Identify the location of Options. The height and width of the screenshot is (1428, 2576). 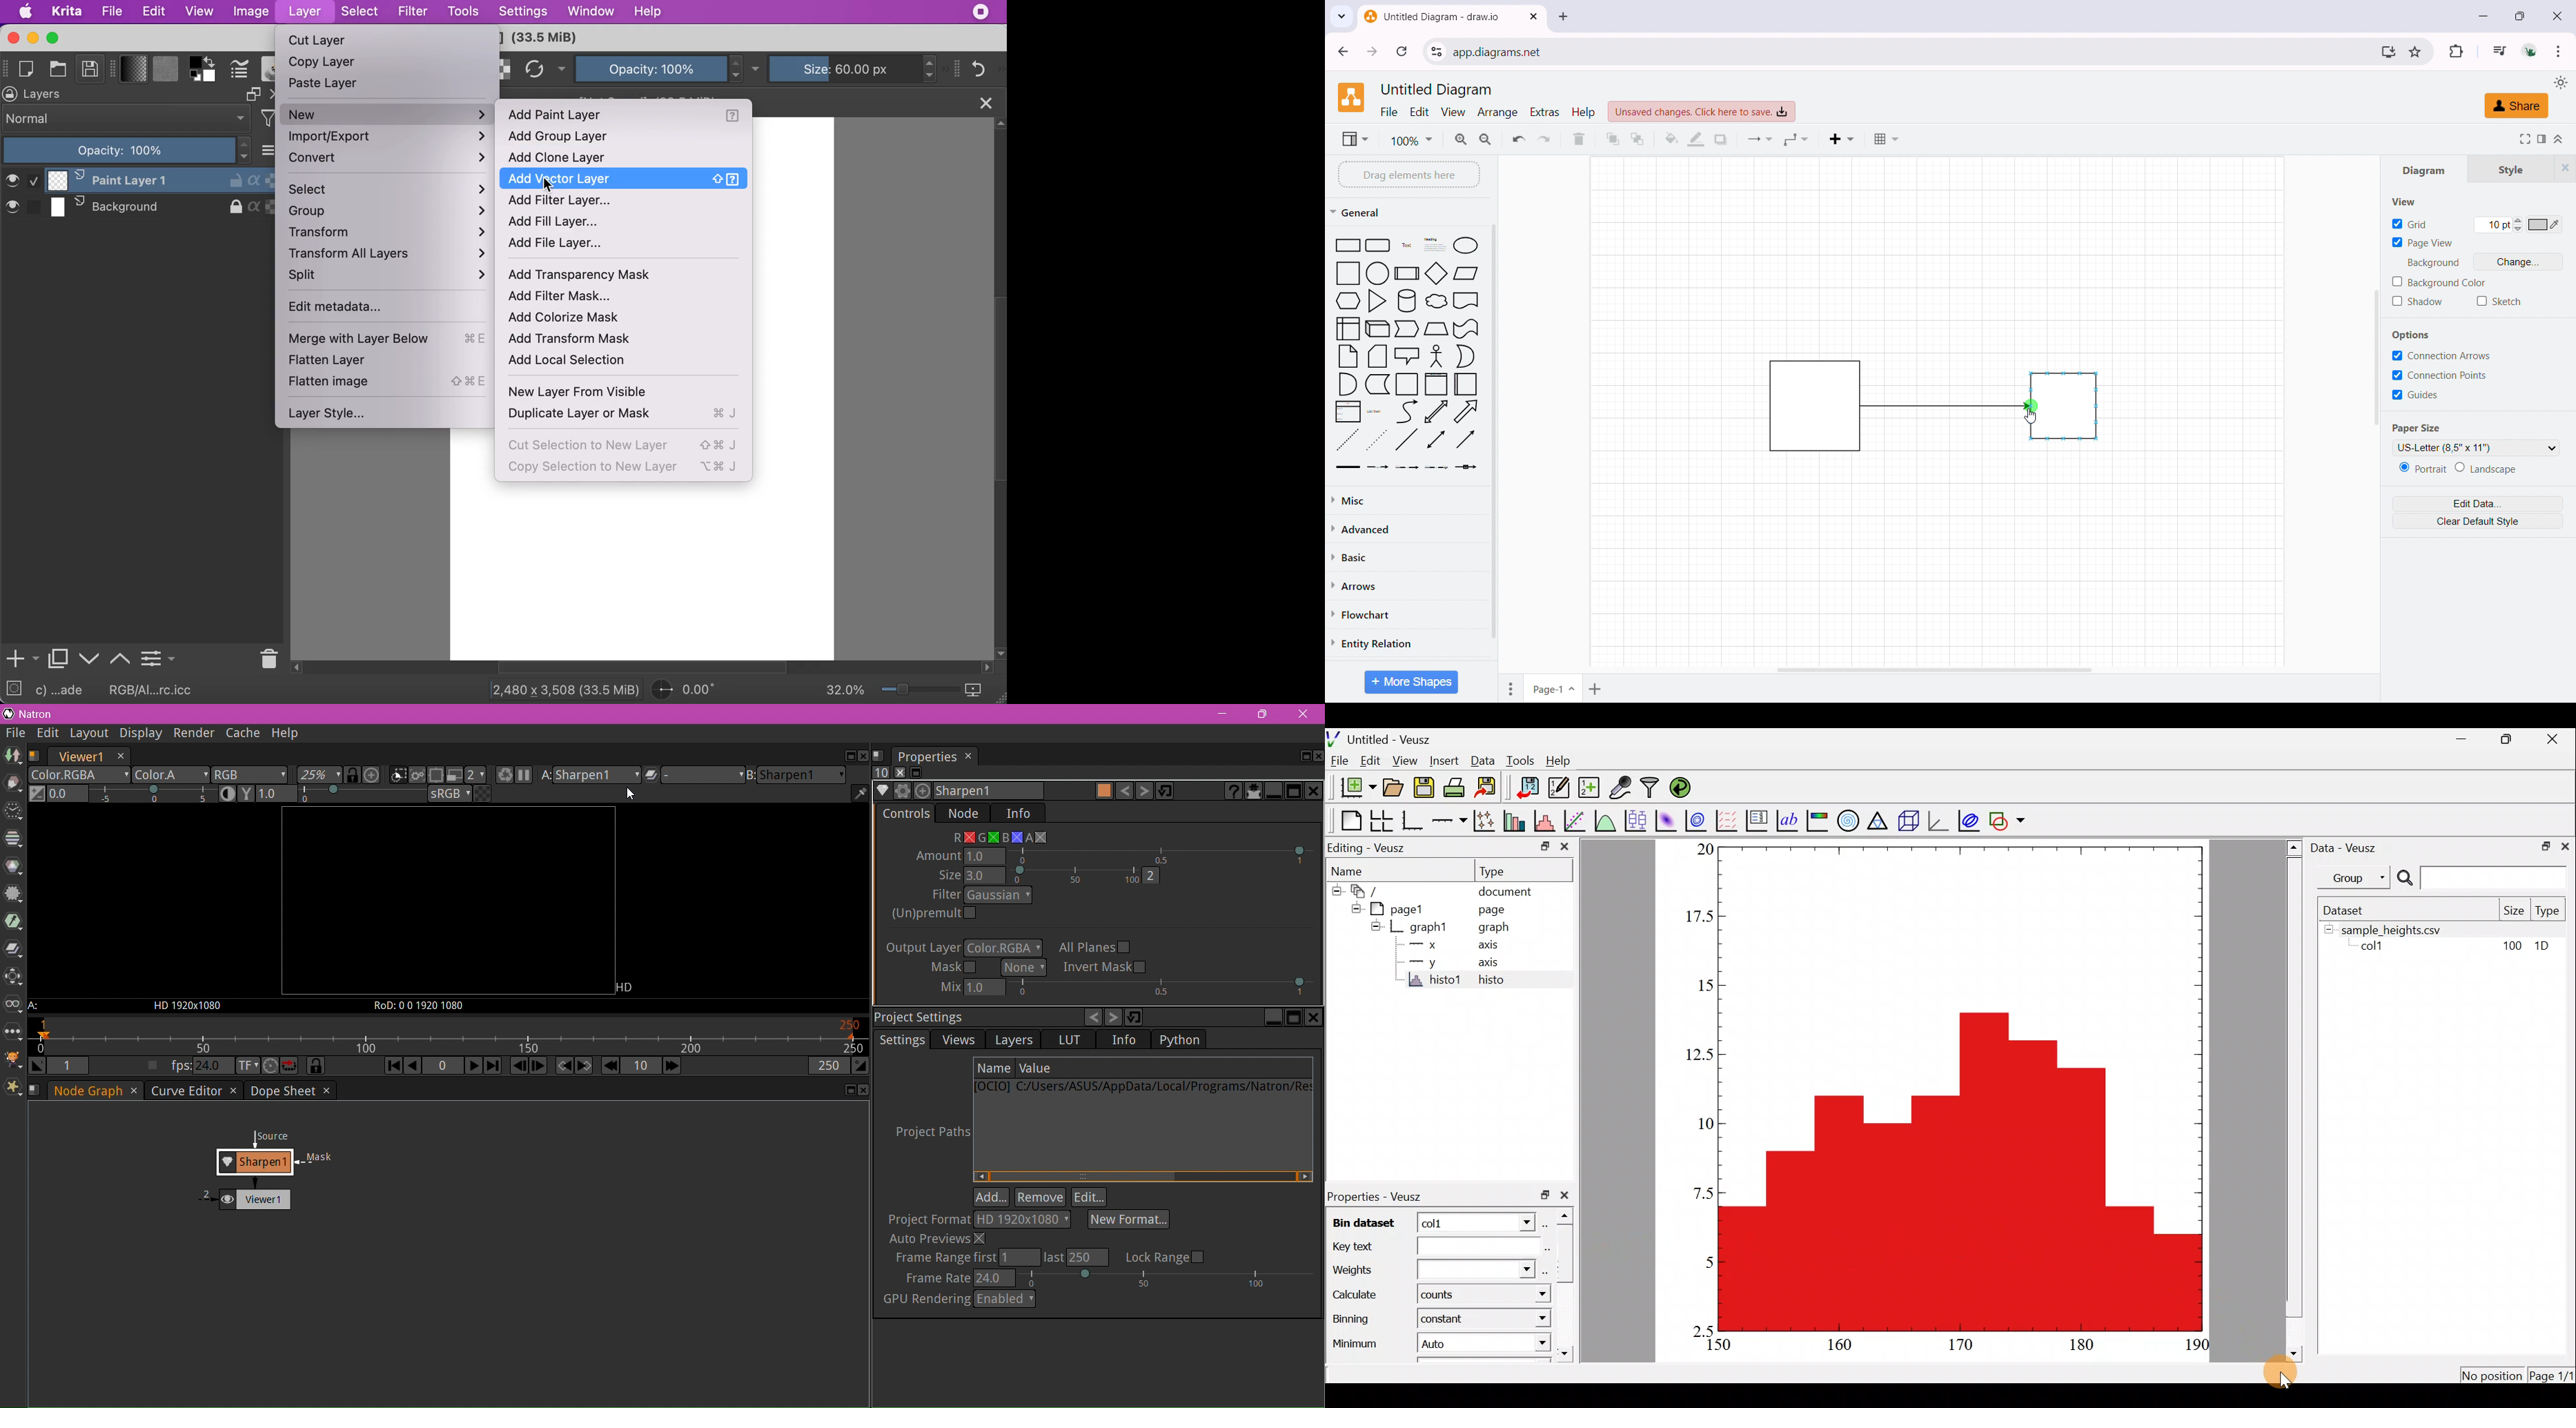
(2407, 336).